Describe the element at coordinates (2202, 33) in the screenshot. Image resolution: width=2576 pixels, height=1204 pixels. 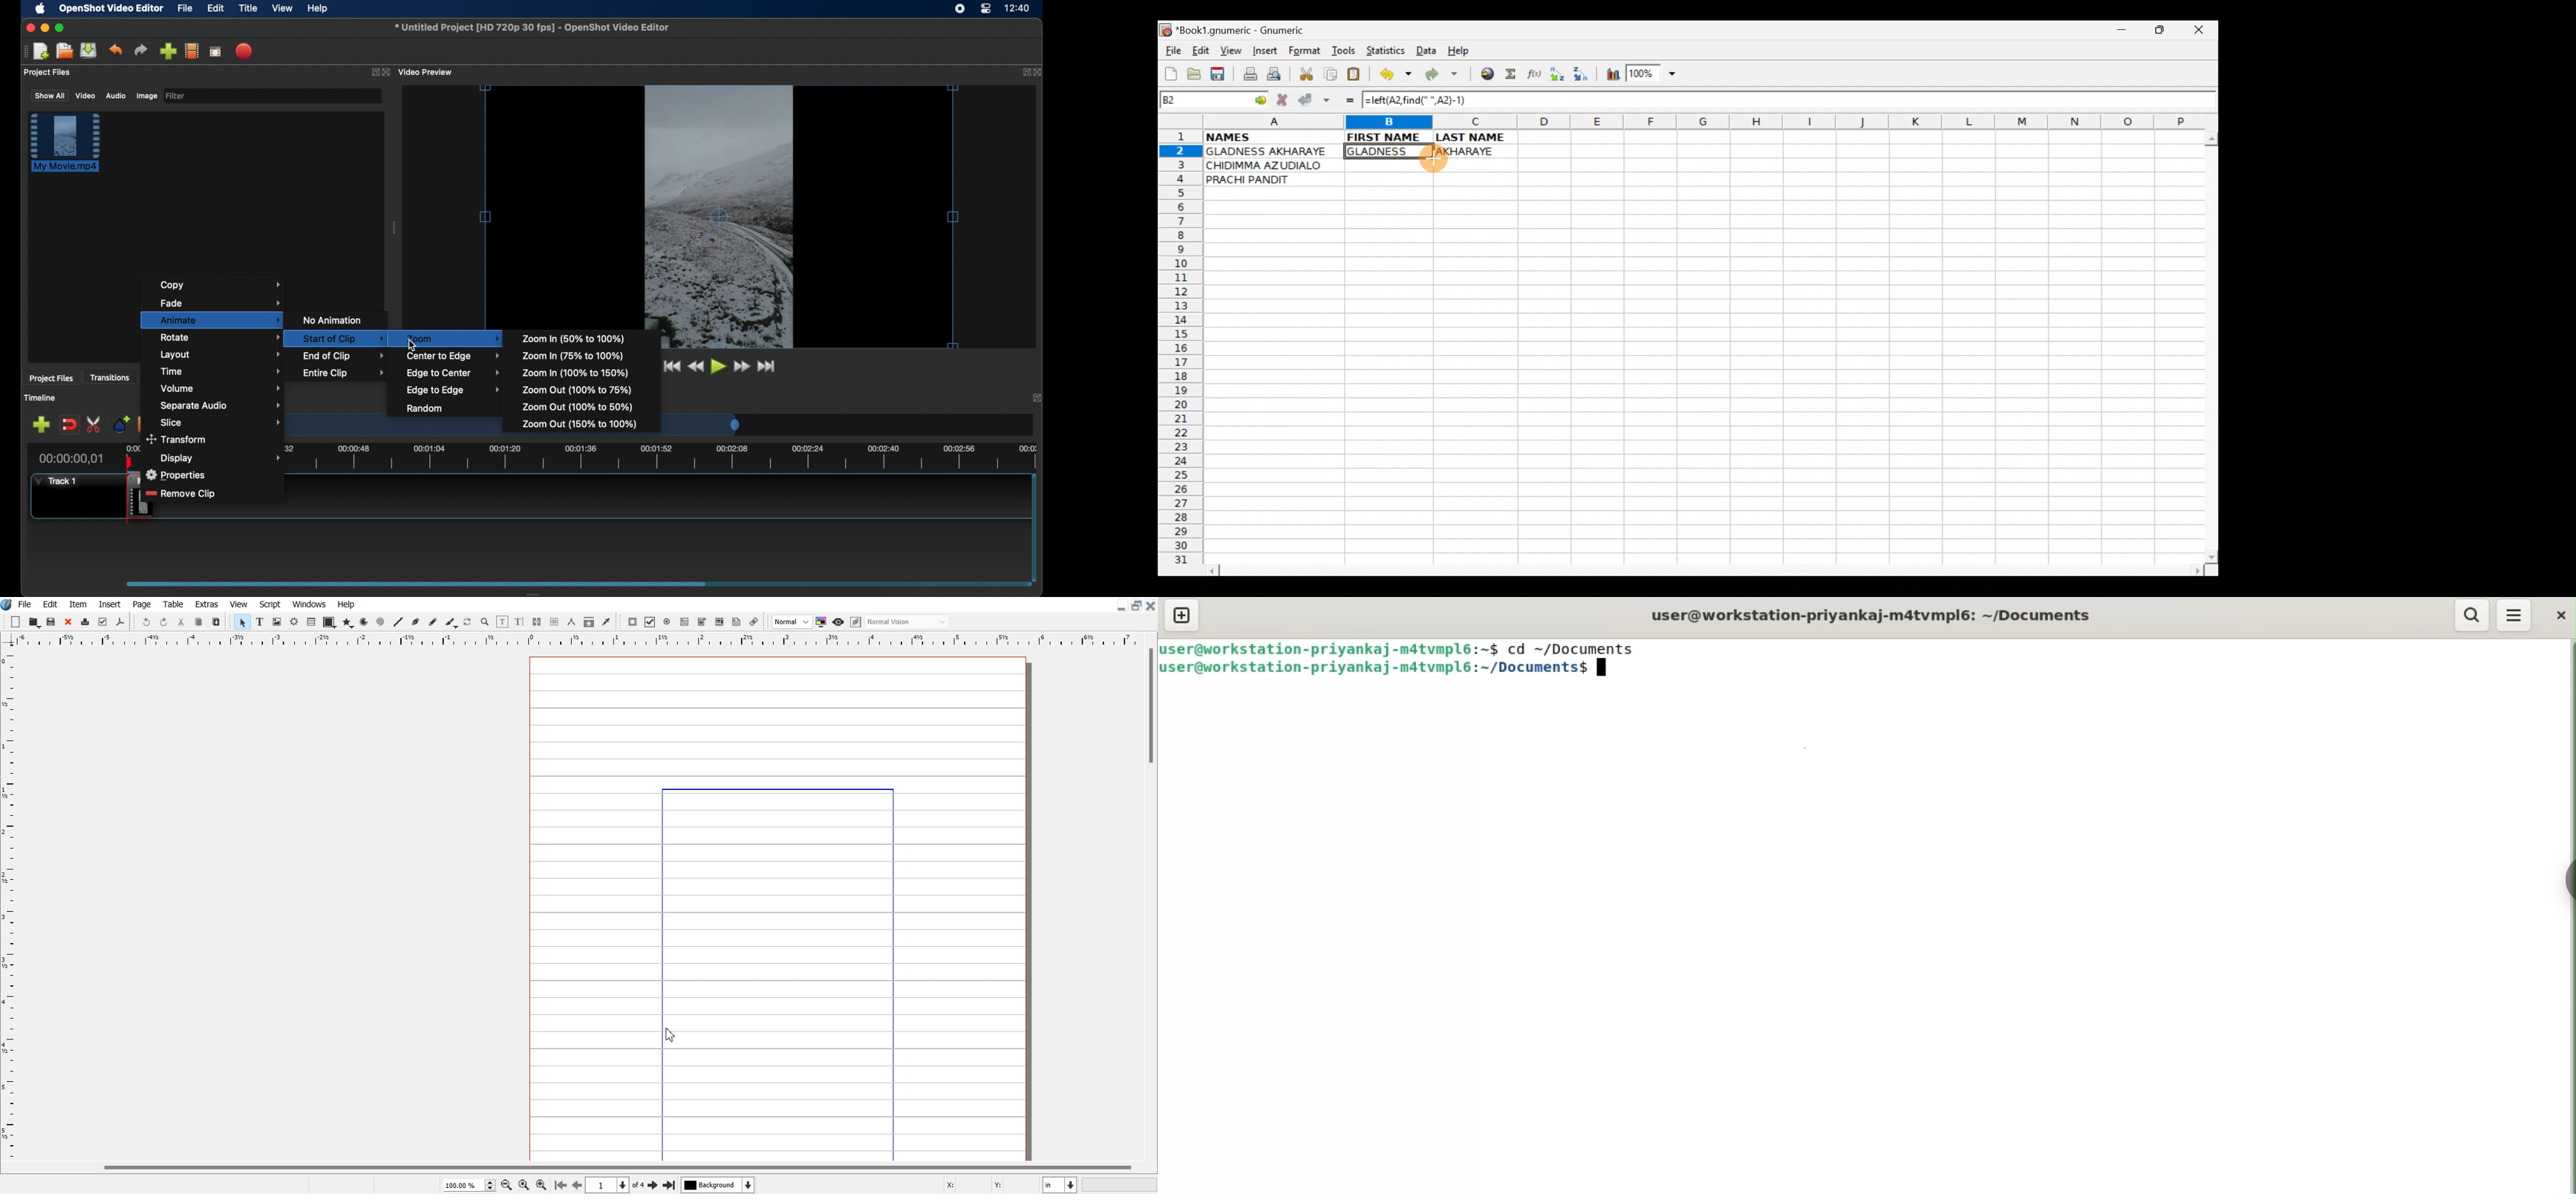
I see `Close` at that location.